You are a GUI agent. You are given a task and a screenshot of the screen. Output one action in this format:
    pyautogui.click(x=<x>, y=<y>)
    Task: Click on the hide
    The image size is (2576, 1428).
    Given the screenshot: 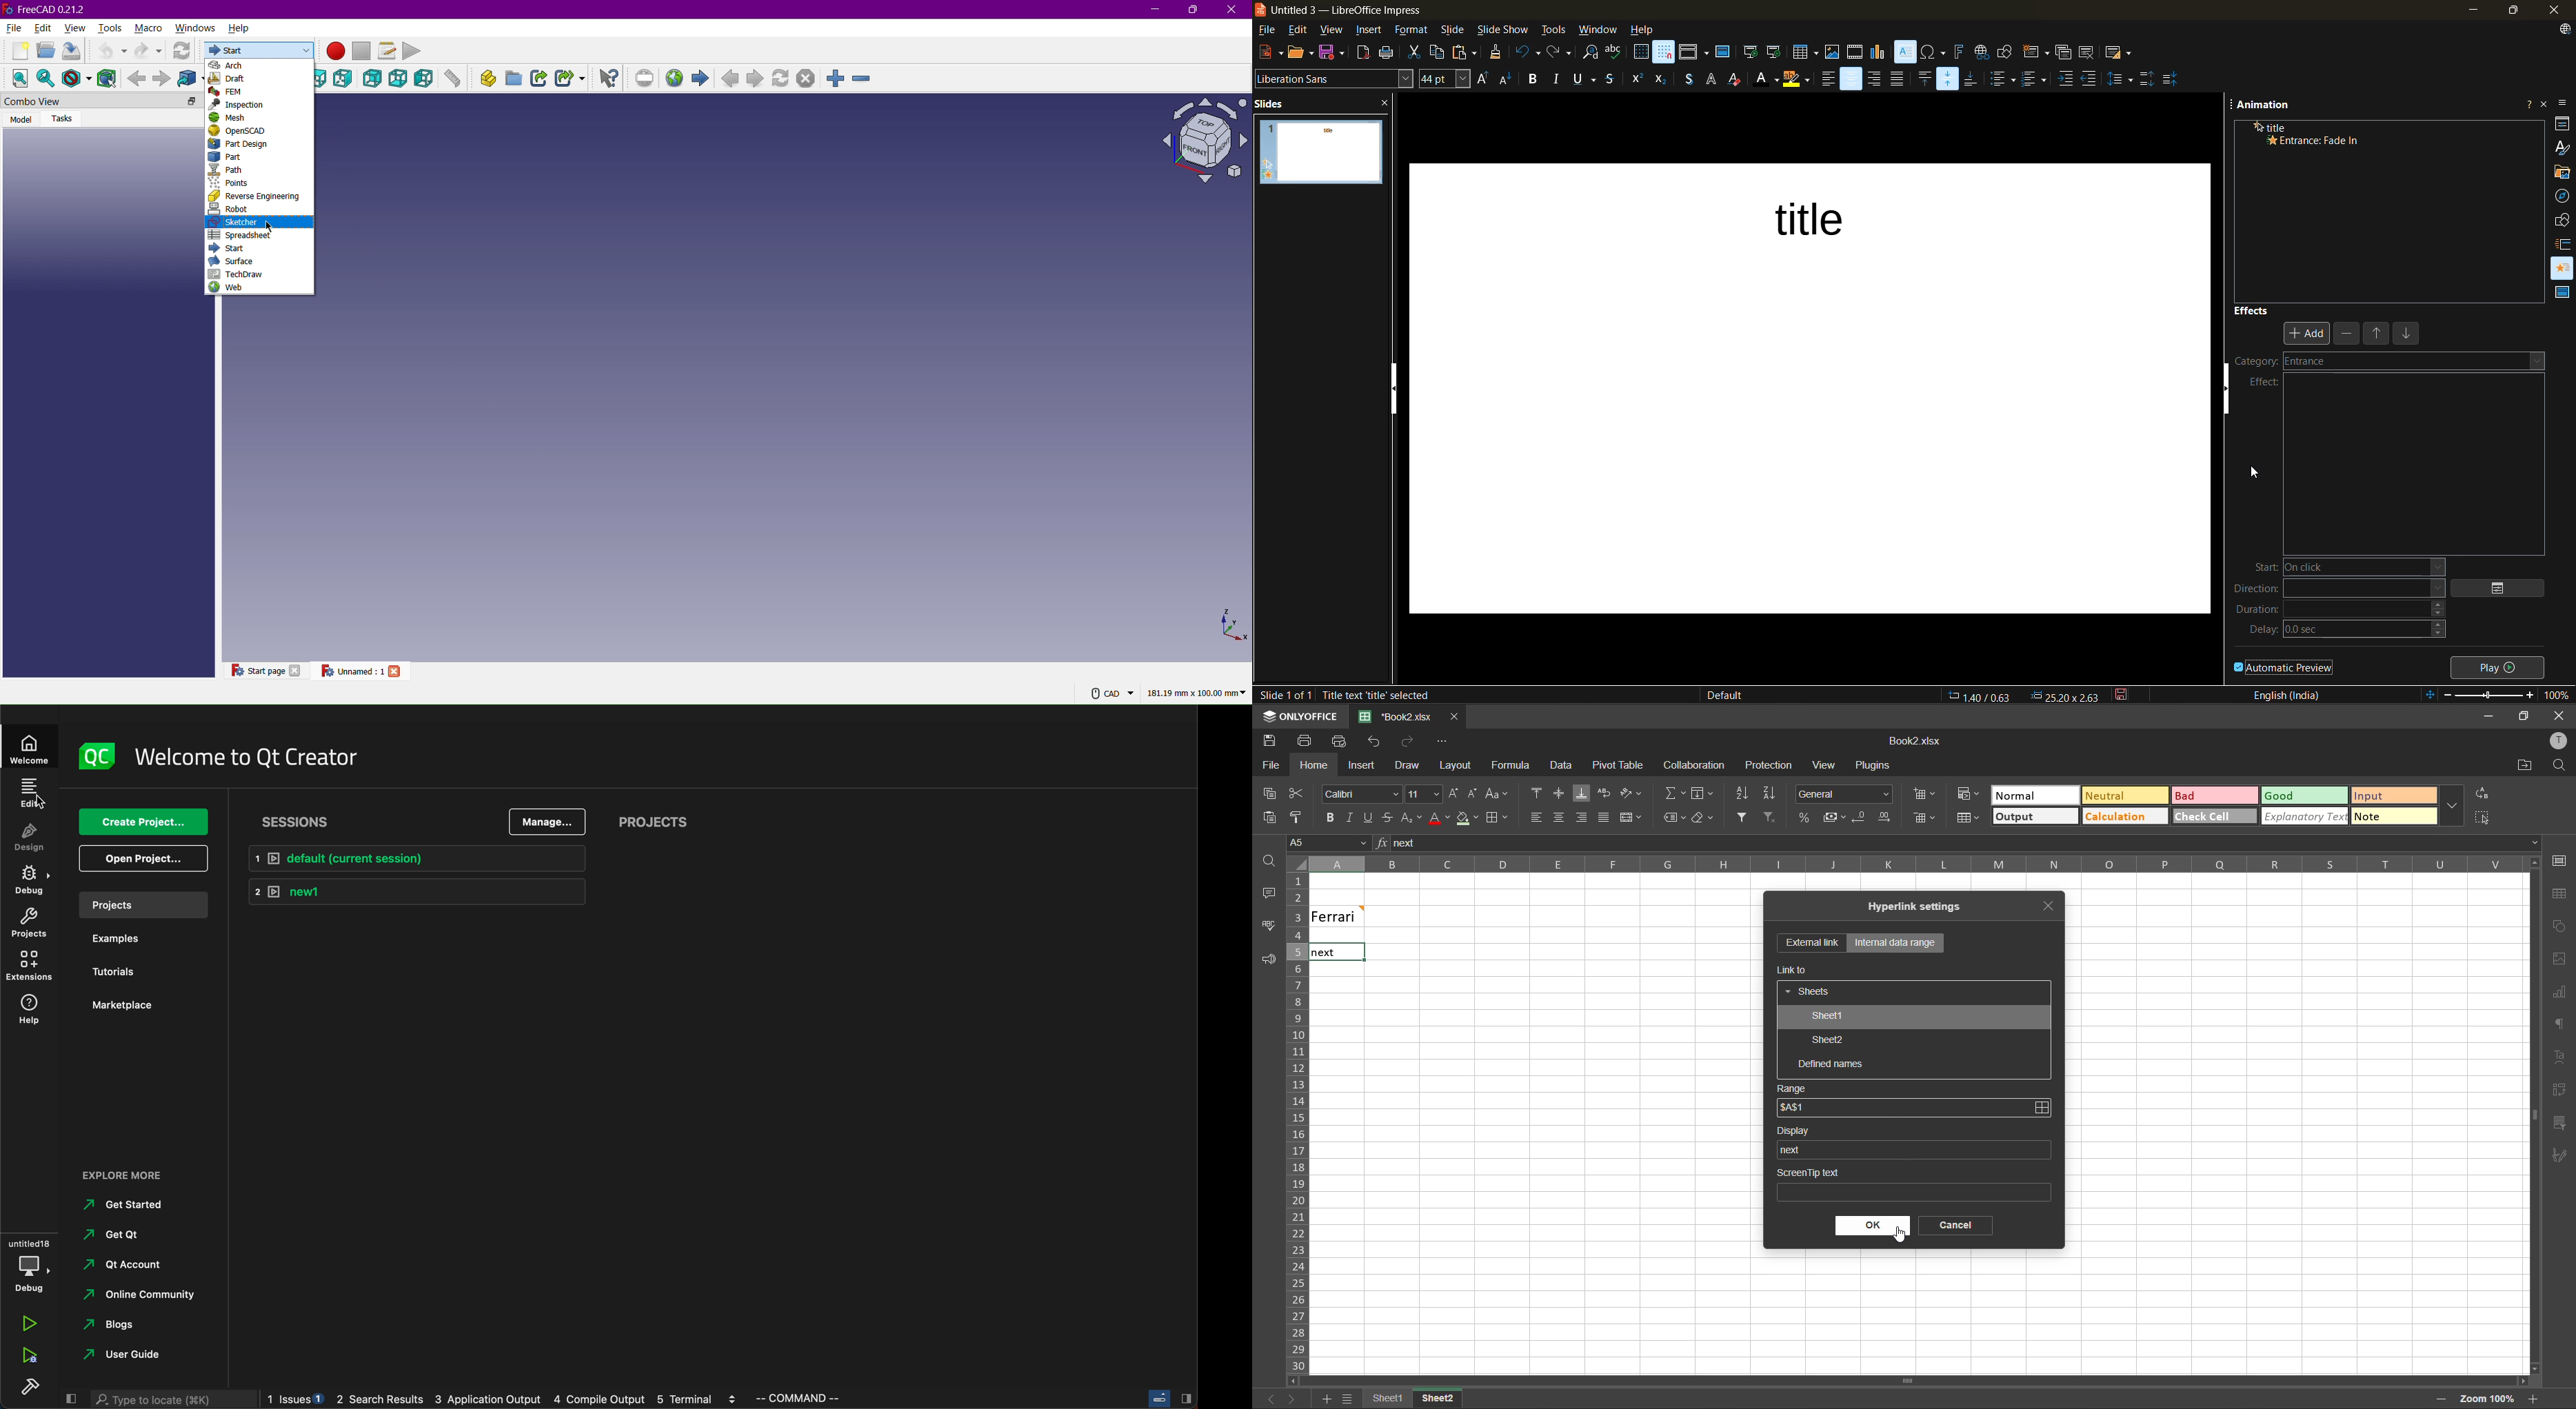 What is the action you would take?
    pyautogui.click(x=2232, y=396)
    